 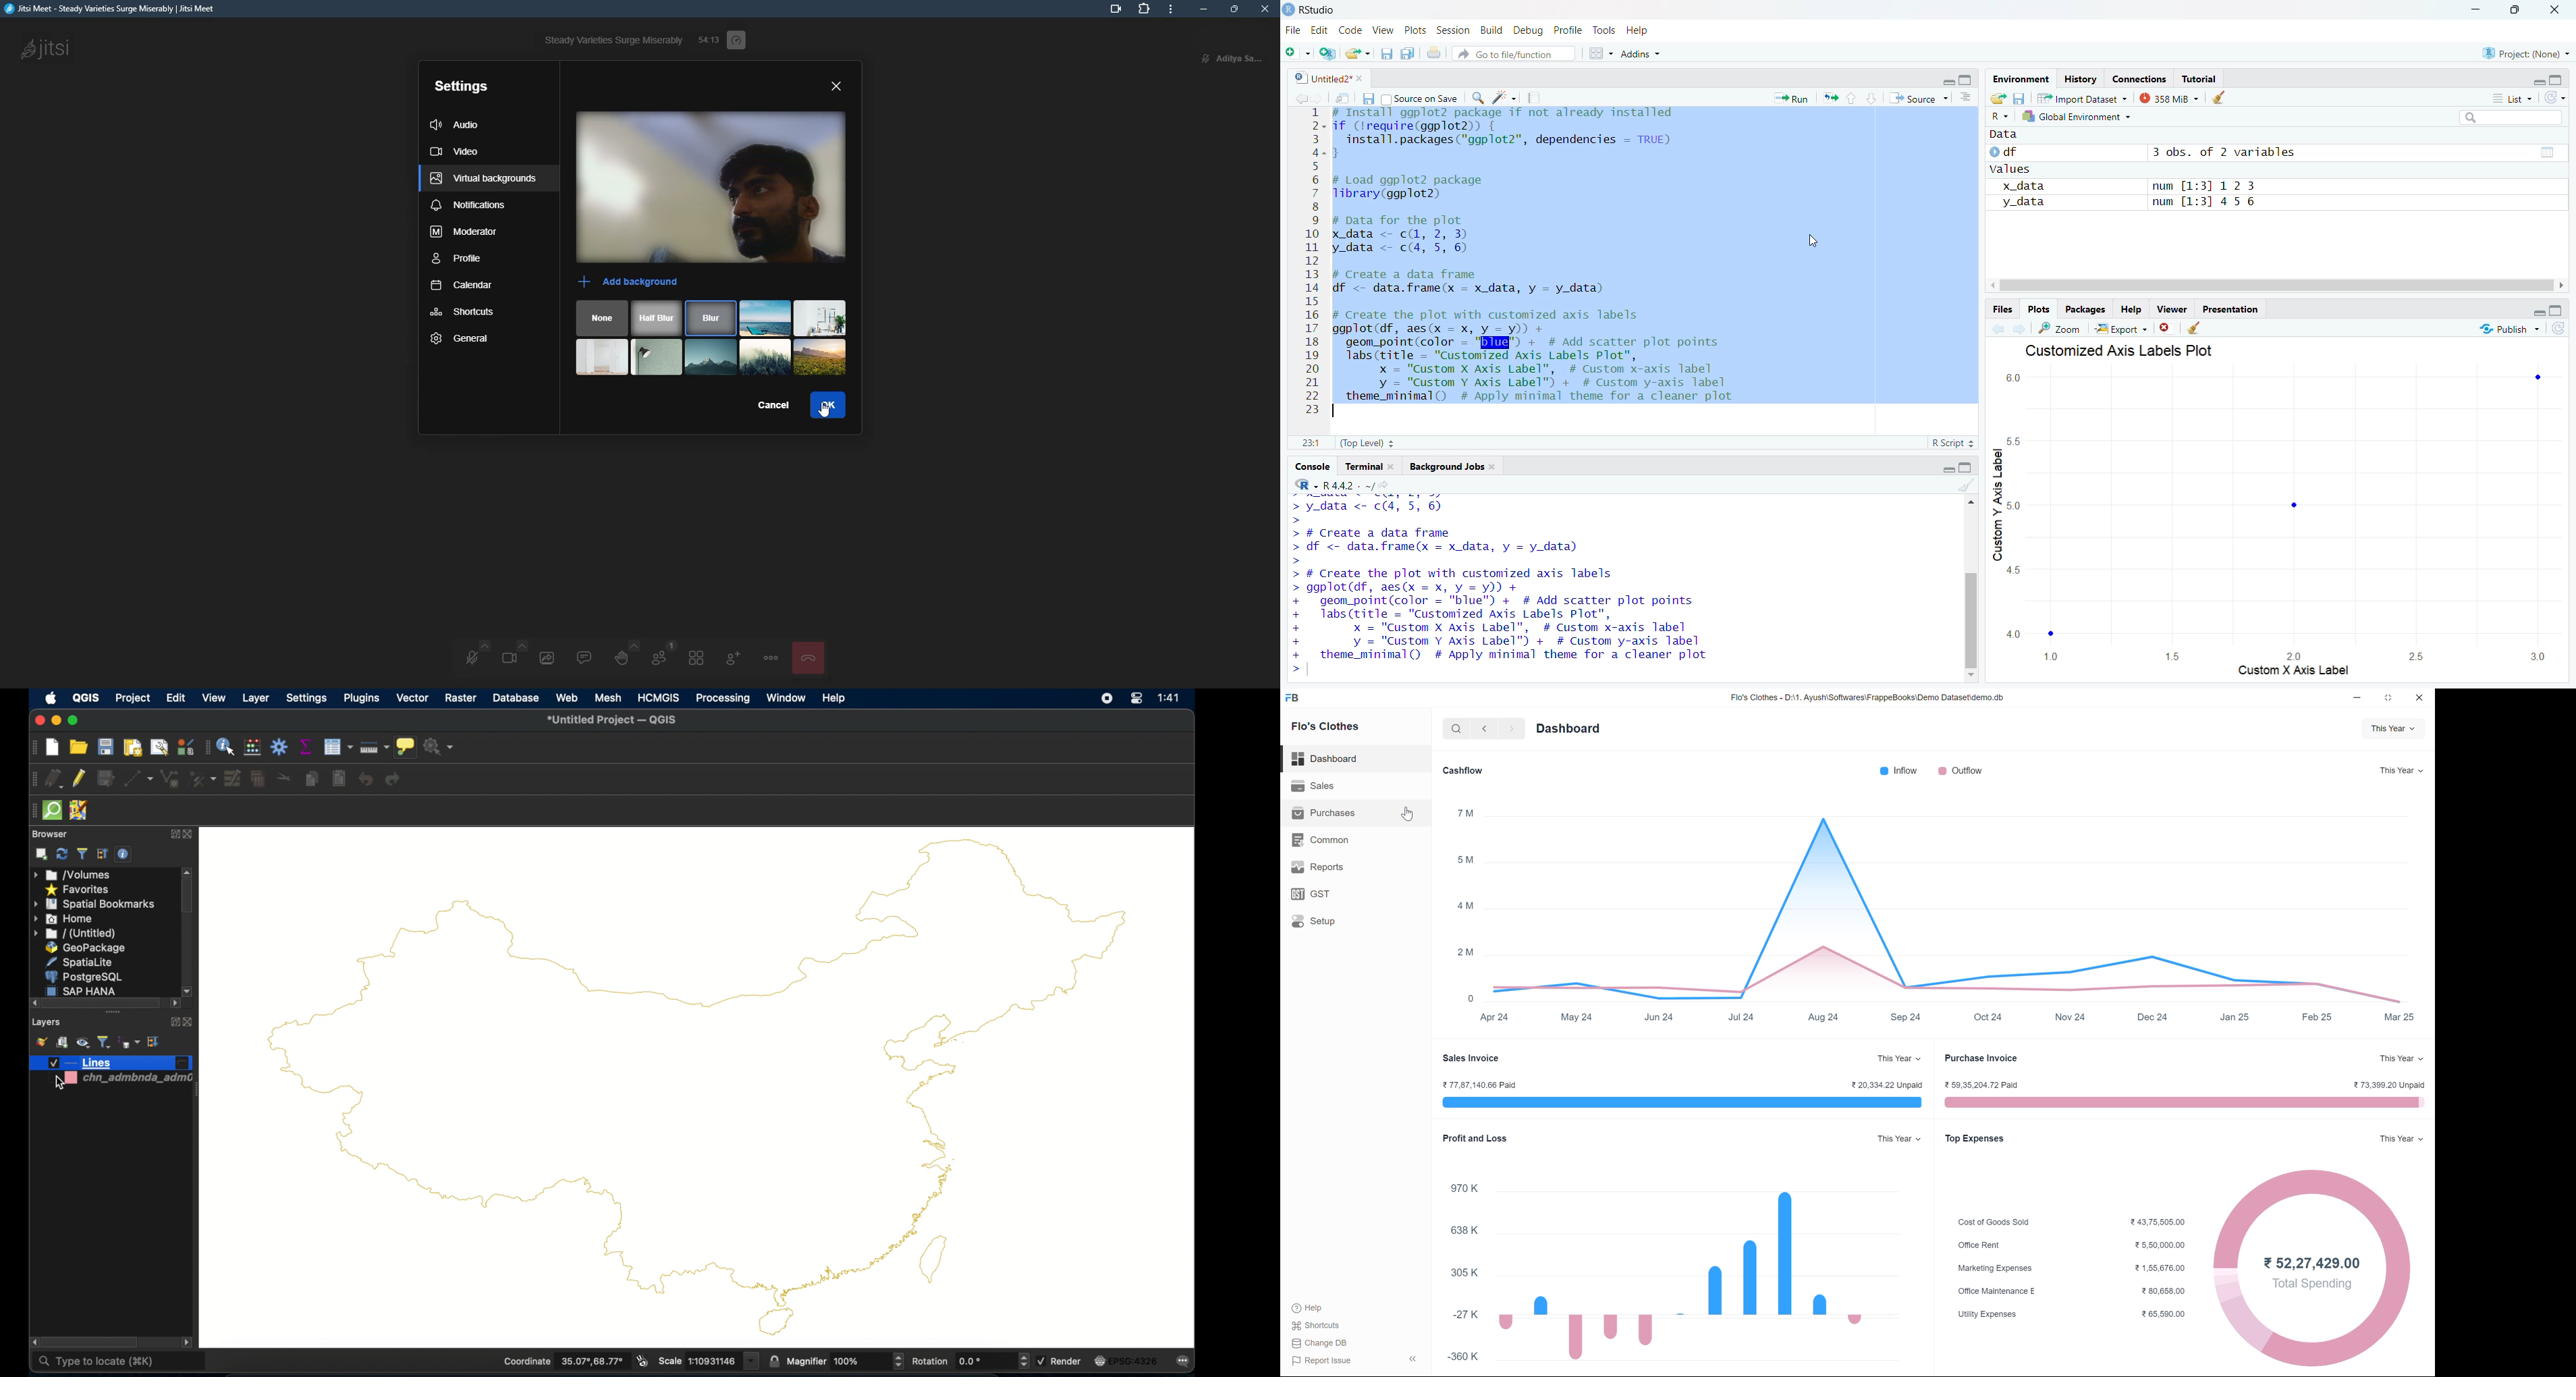 What do you see at coordinates (2083, 309) in the screenshot?
I see `Packages` at bounding box center [2083, 309].